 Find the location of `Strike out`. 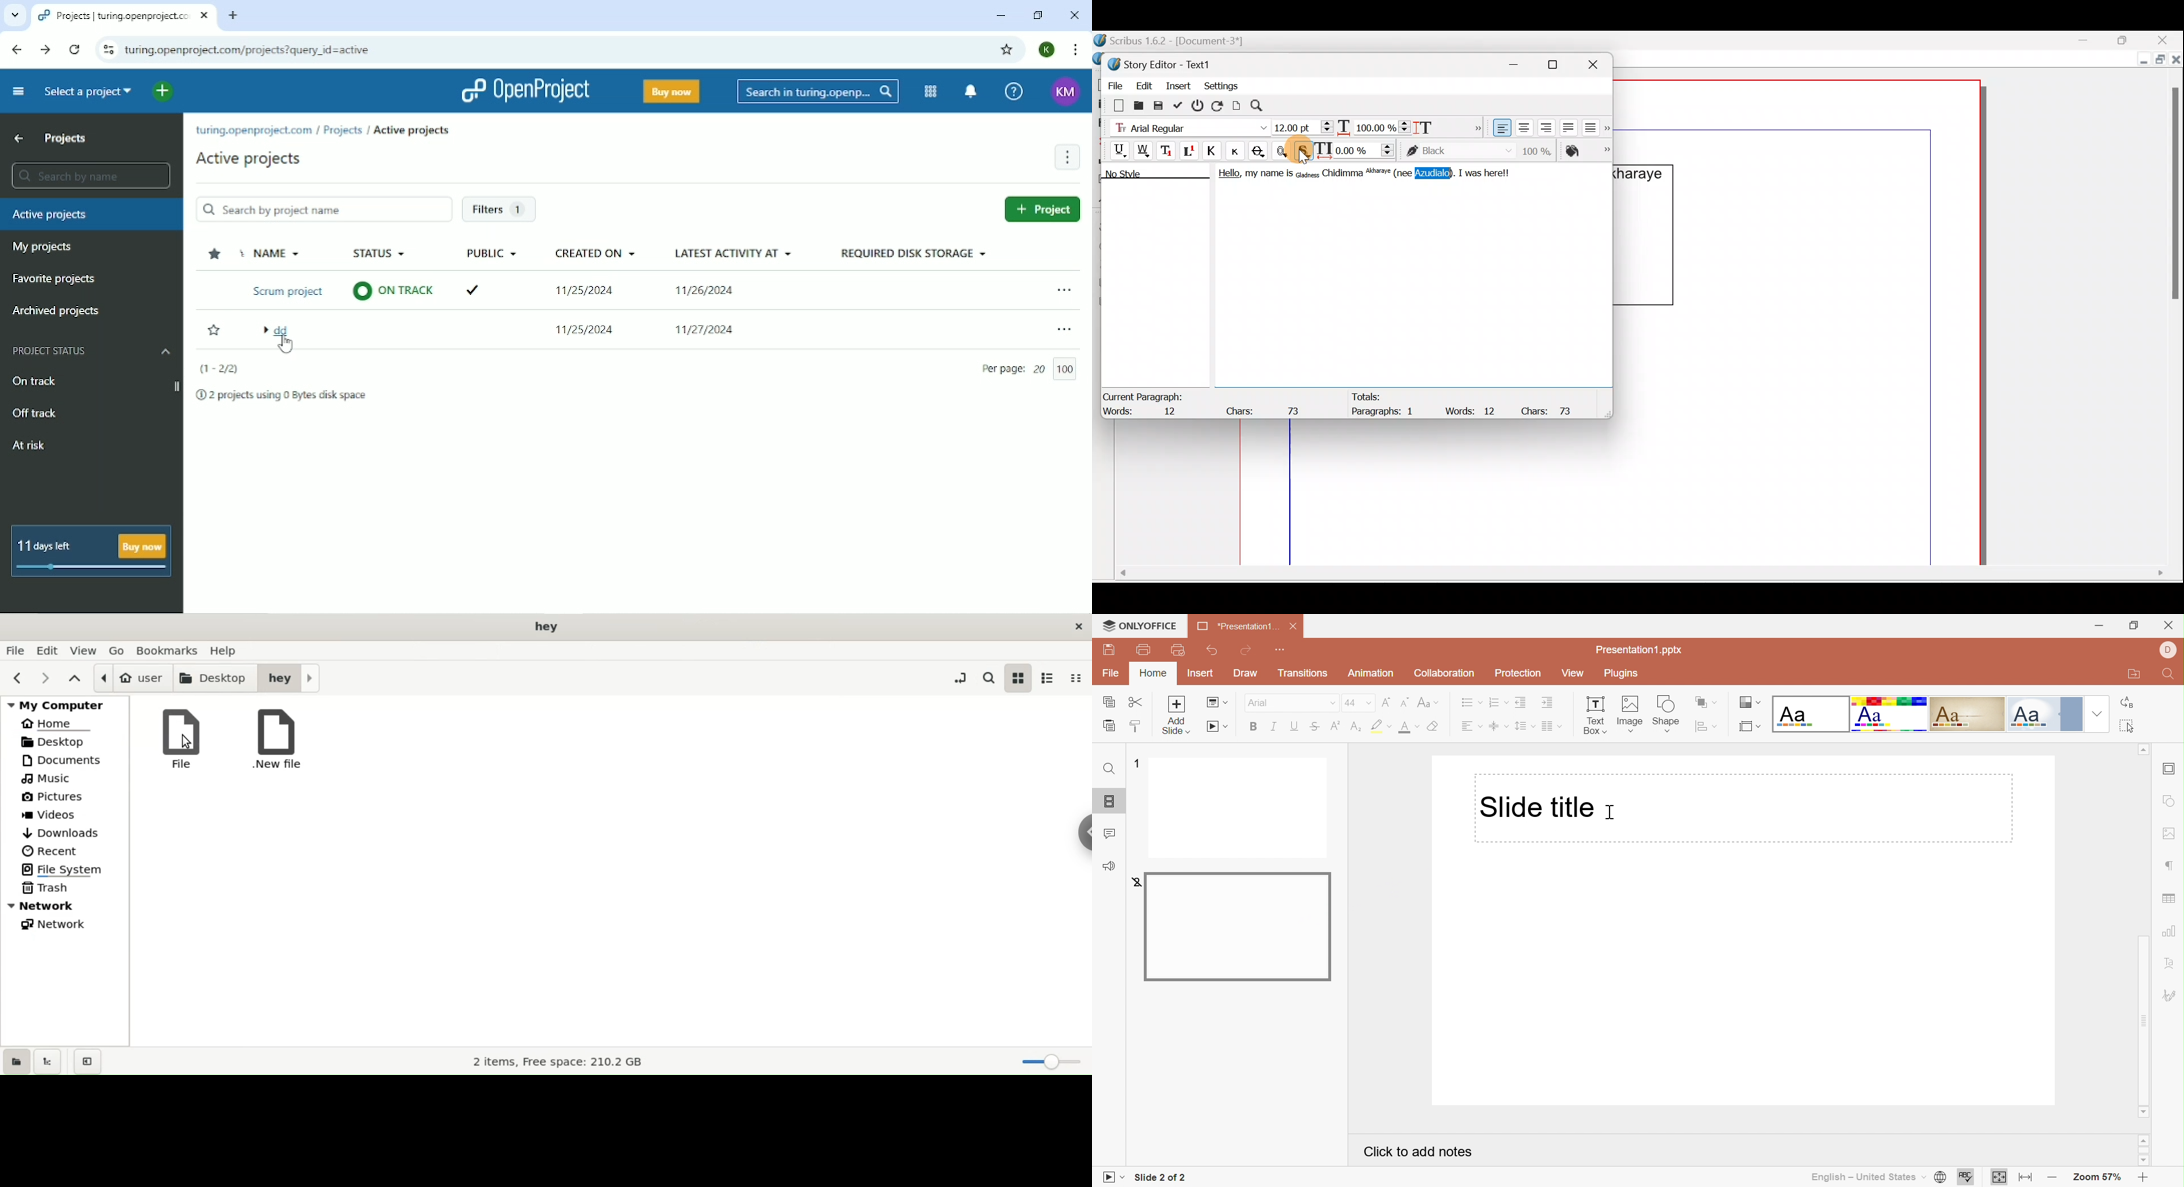

Strike out is located at coordinates (1261, 151).